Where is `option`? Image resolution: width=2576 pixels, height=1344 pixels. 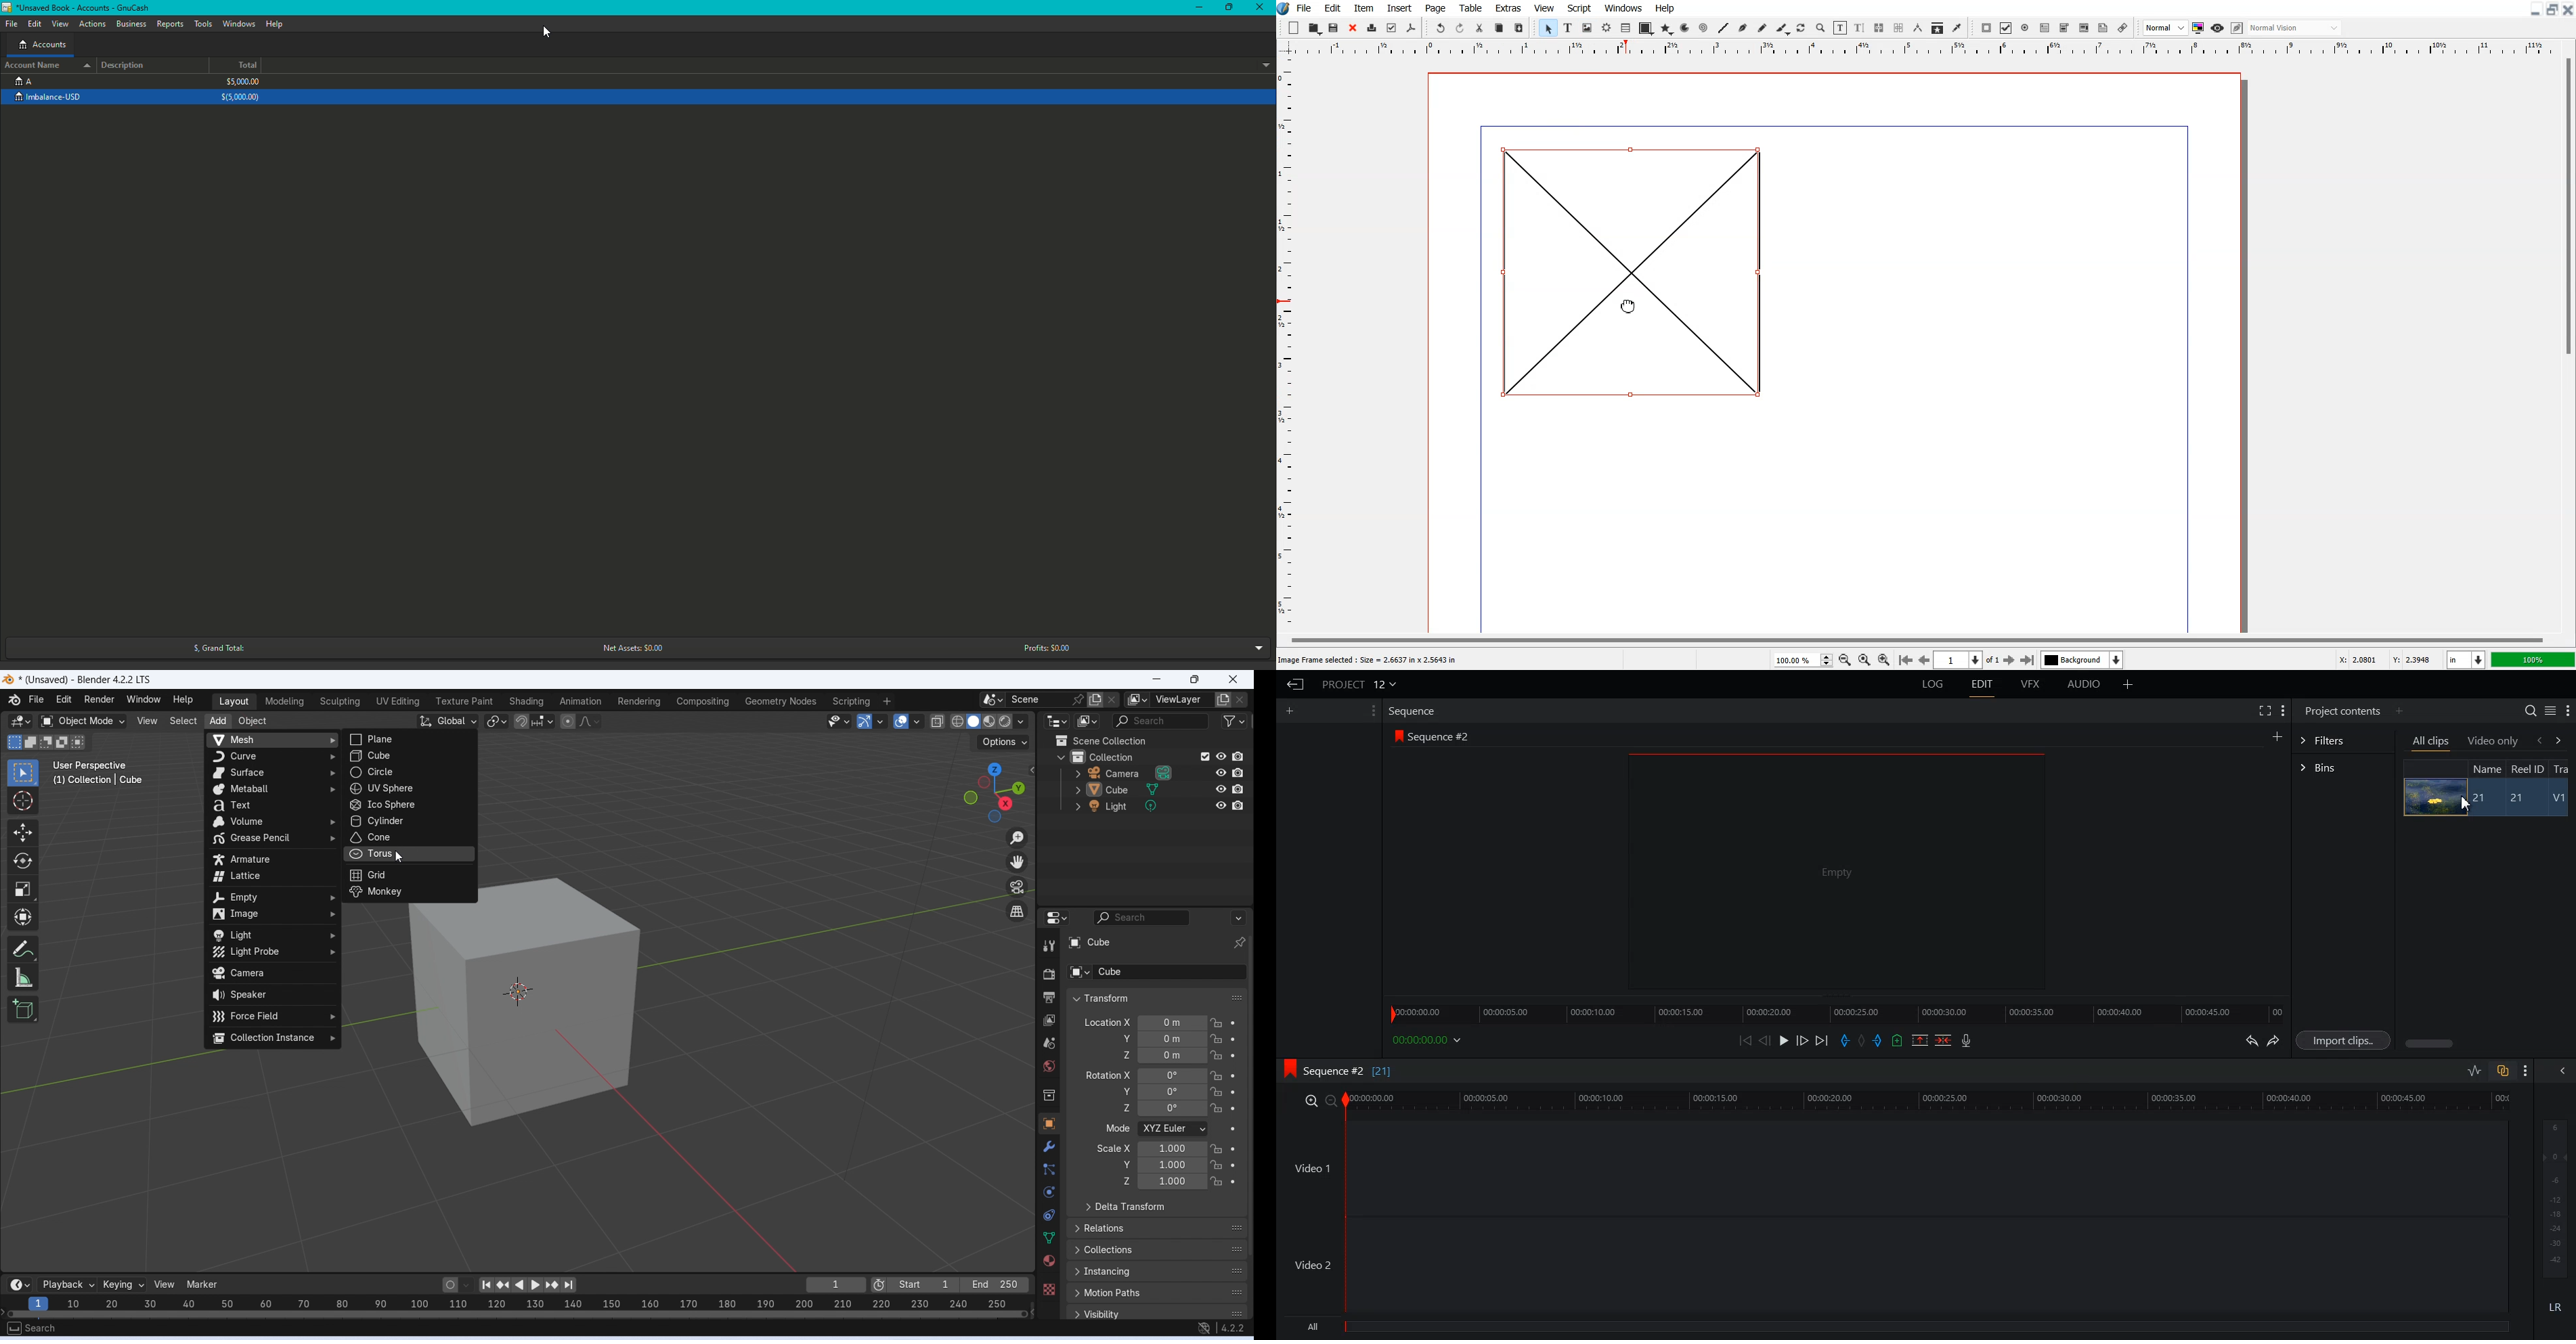
option is located at coordinates (1139, 700).